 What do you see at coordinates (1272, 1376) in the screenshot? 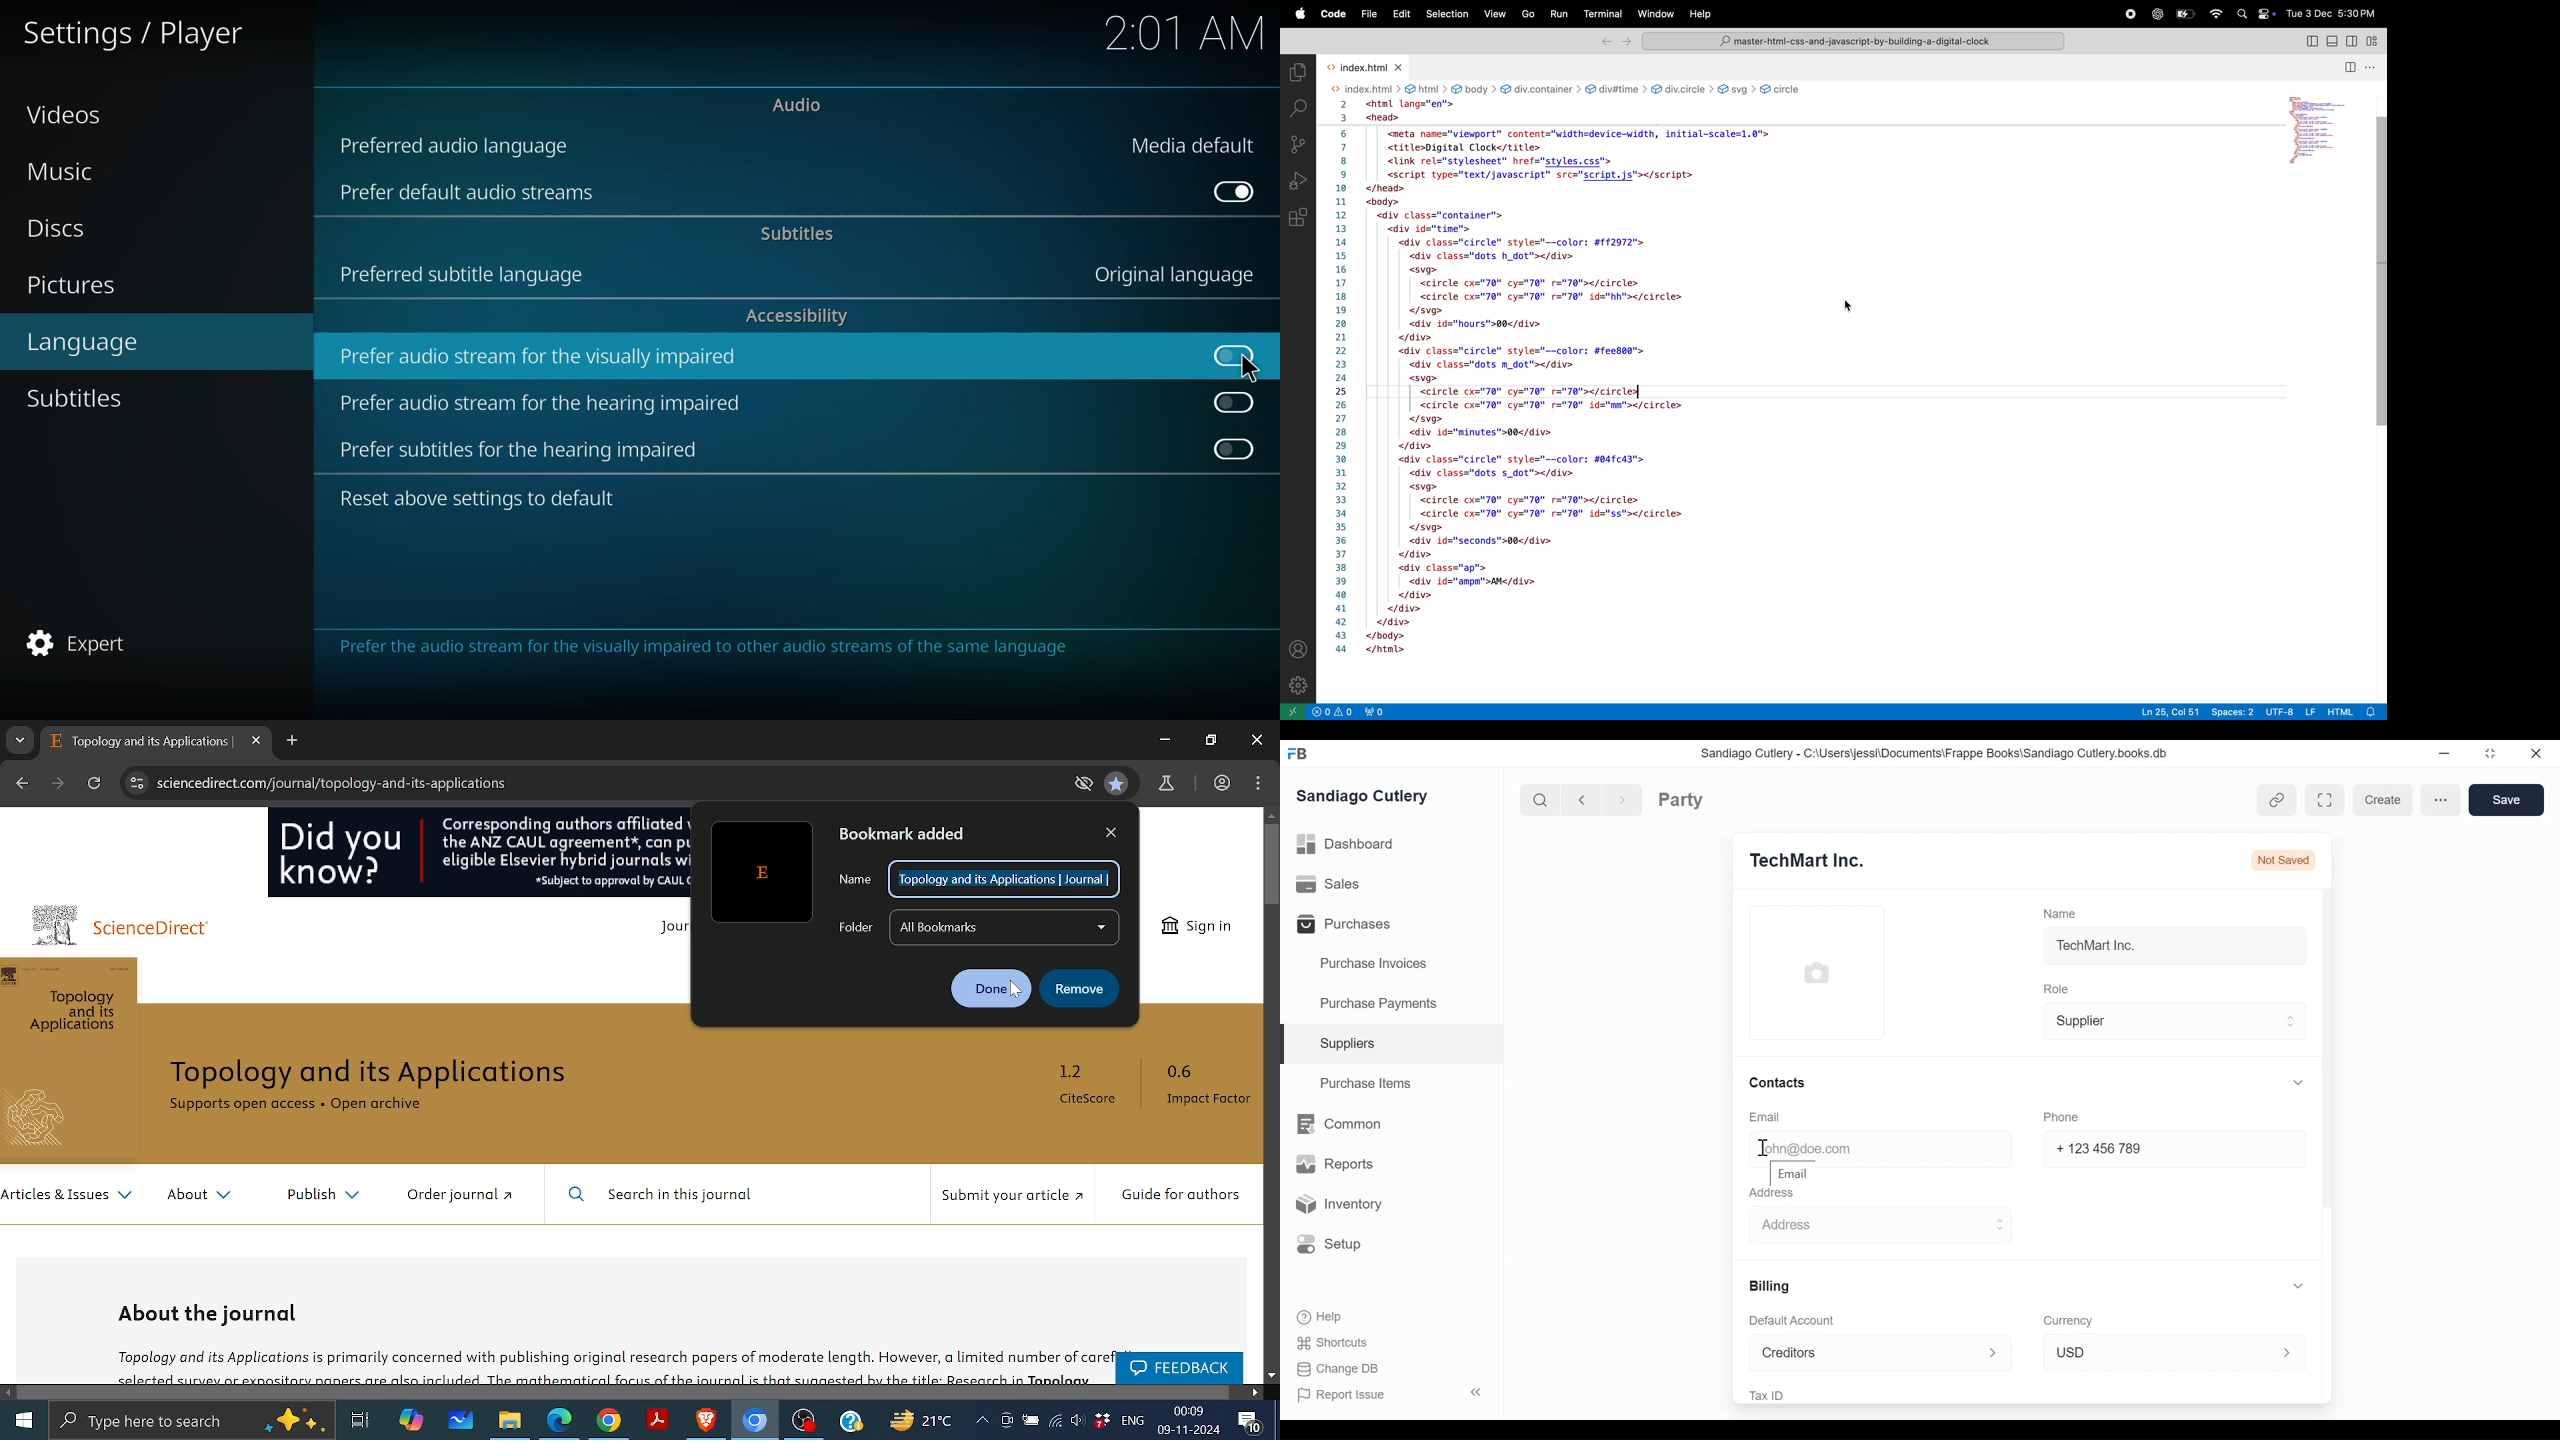
I see `Move down` at bounding box center [1272, 1376].